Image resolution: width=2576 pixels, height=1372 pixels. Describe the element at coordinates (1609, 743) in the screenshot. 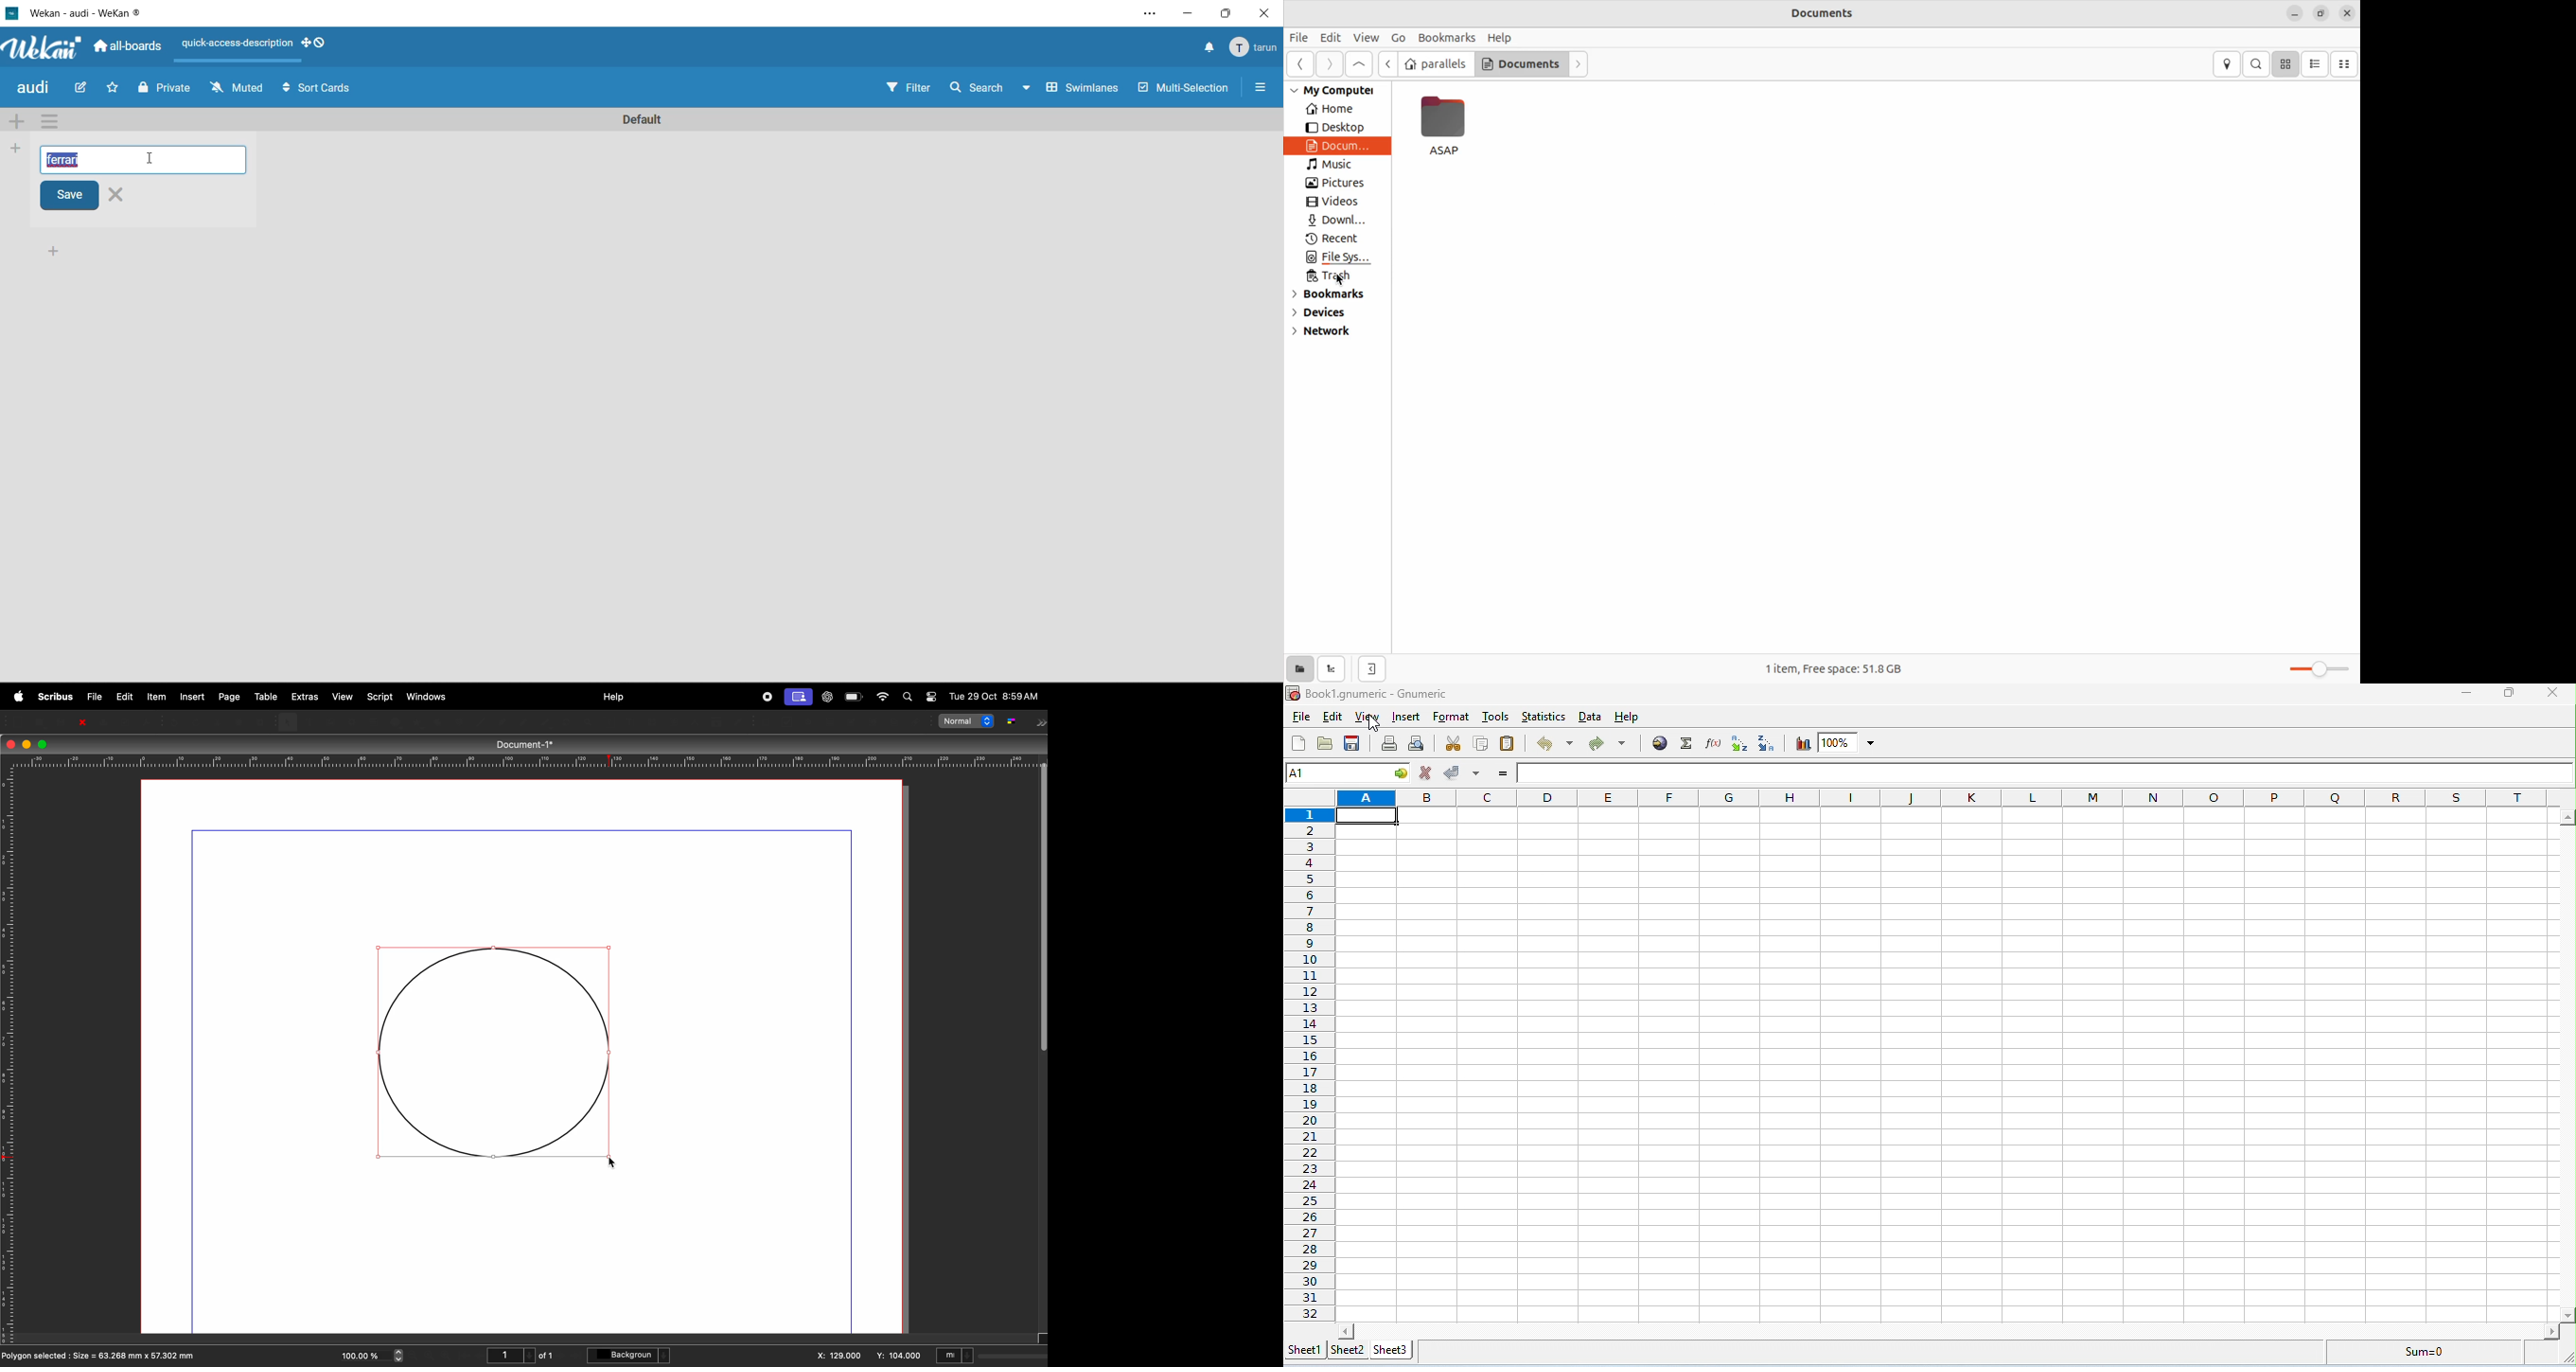

I see `redo` at that location.